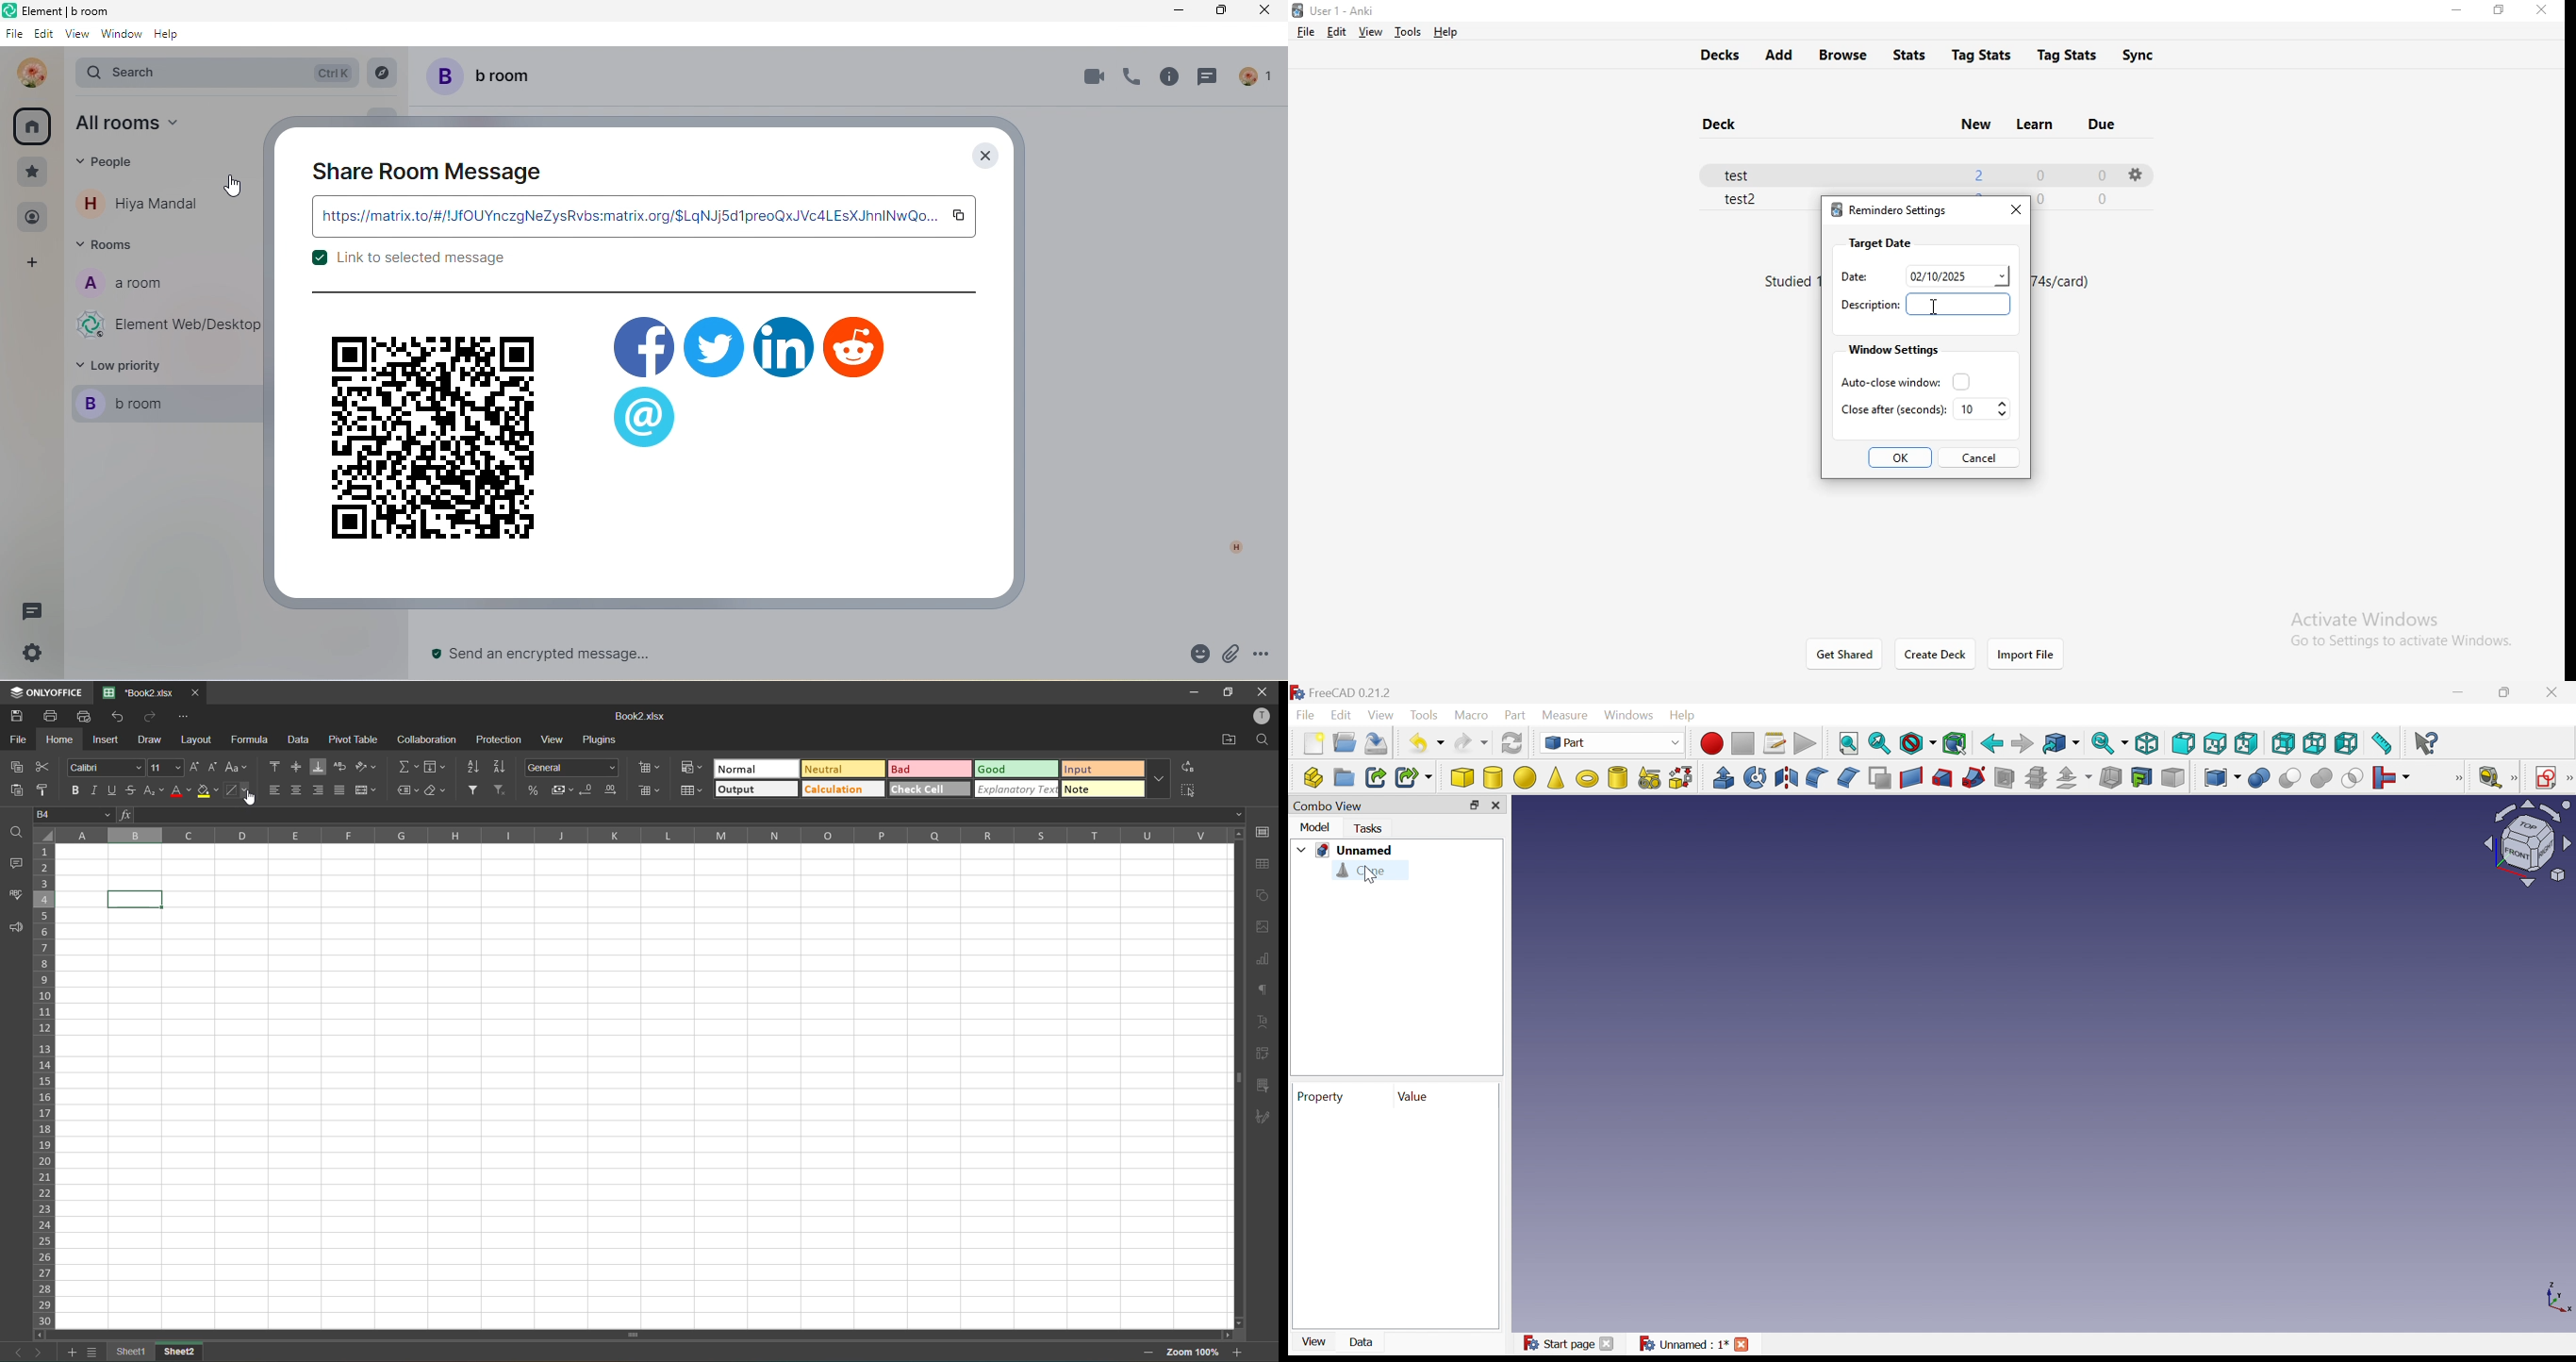  Describe the element at coordinates (318, 767) in the screenshot. I see `align bottom` at that location.